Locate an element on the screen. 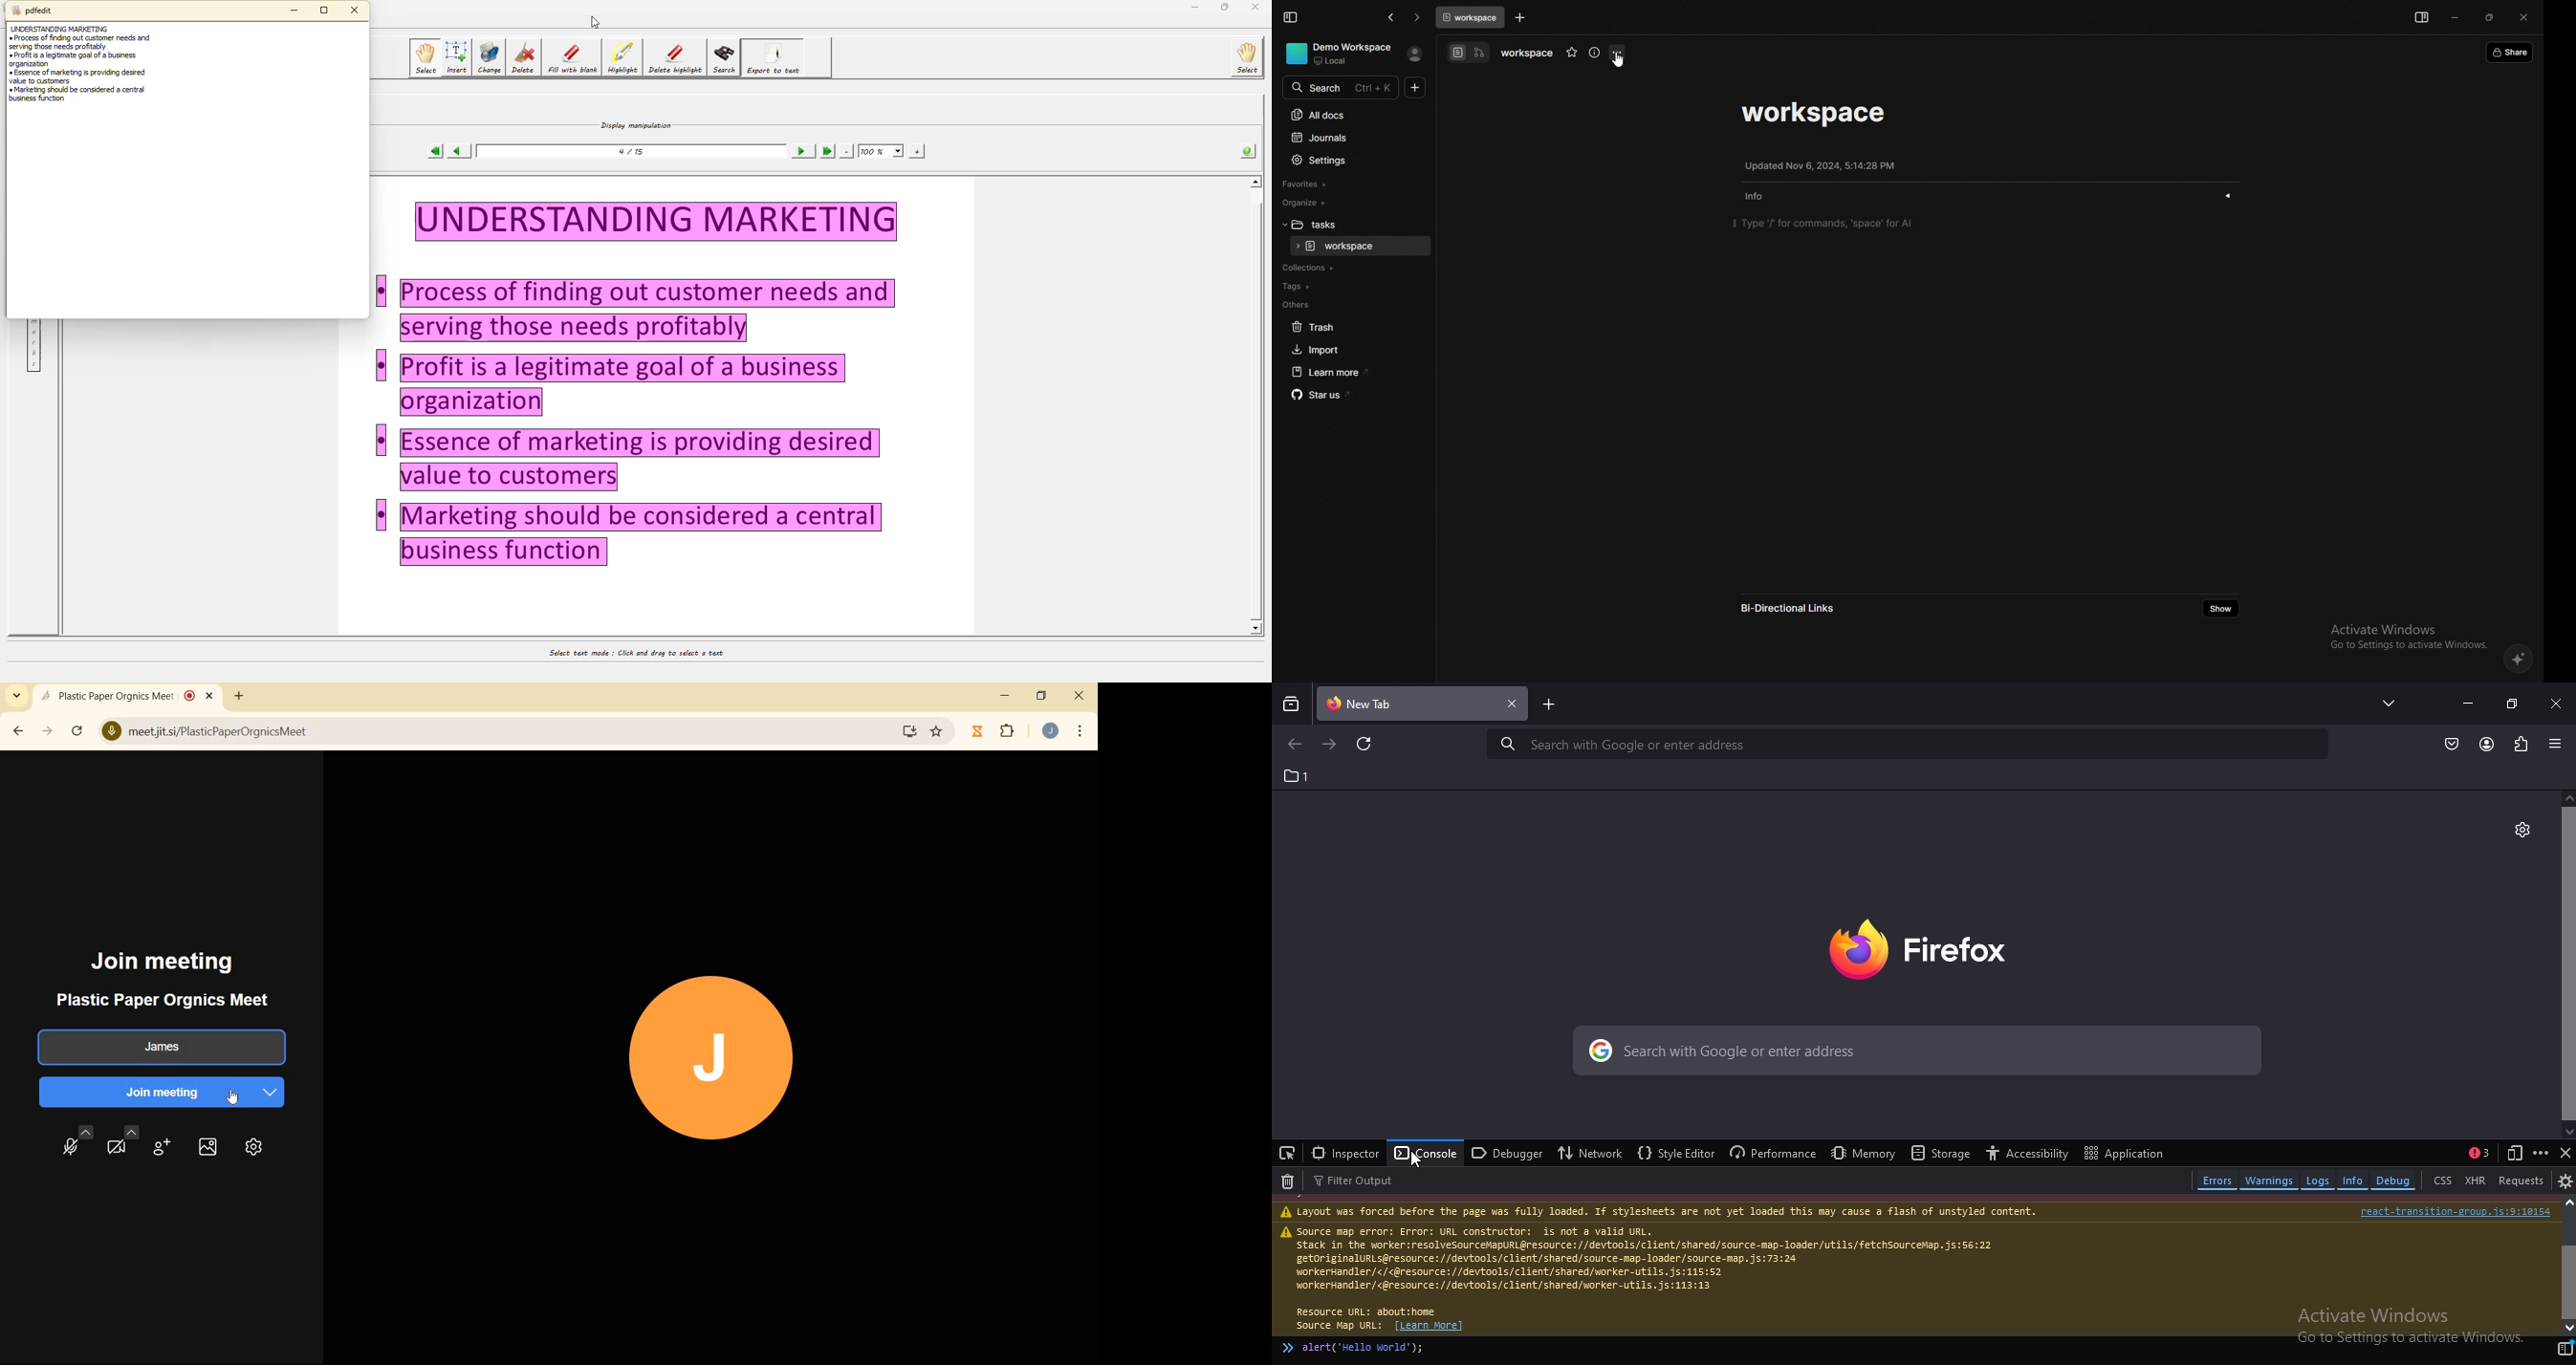 This screenshot has height=1372, width=2576. filter output is located at coordinates (1363, 1181).